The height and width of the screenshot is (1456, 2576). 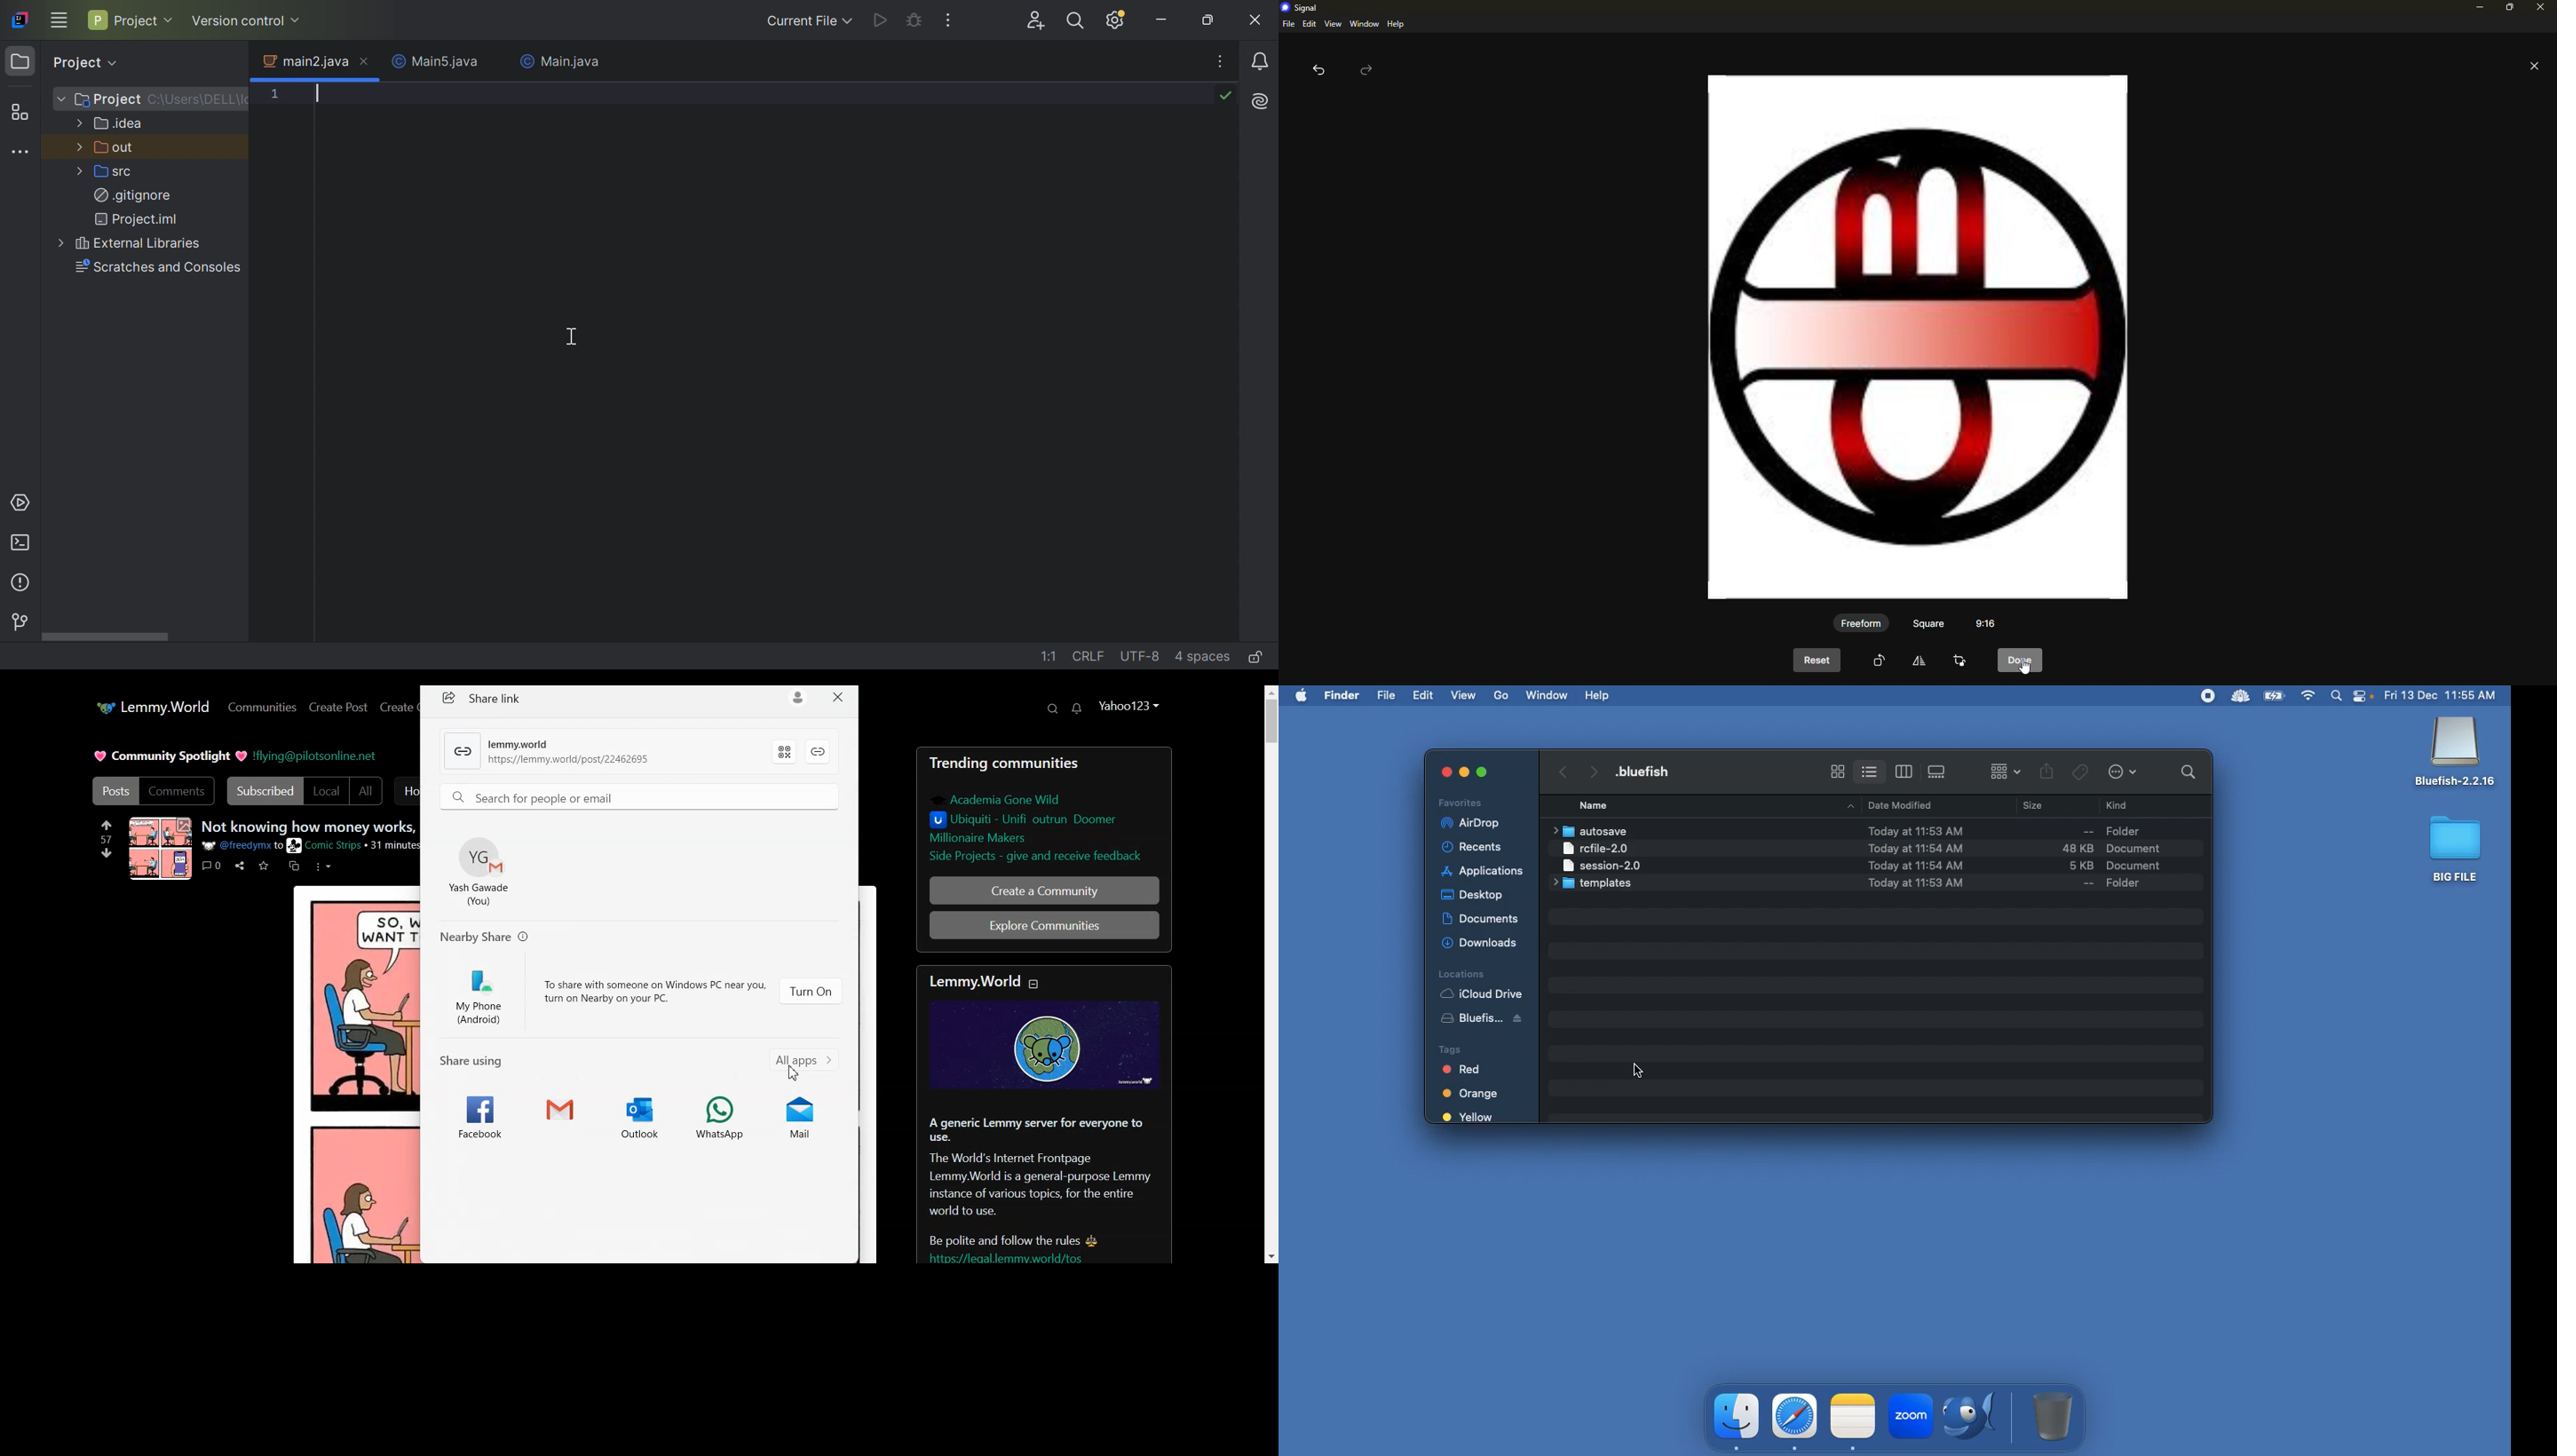 I want to click on 4 spaces, so click(x=1205, y=657).